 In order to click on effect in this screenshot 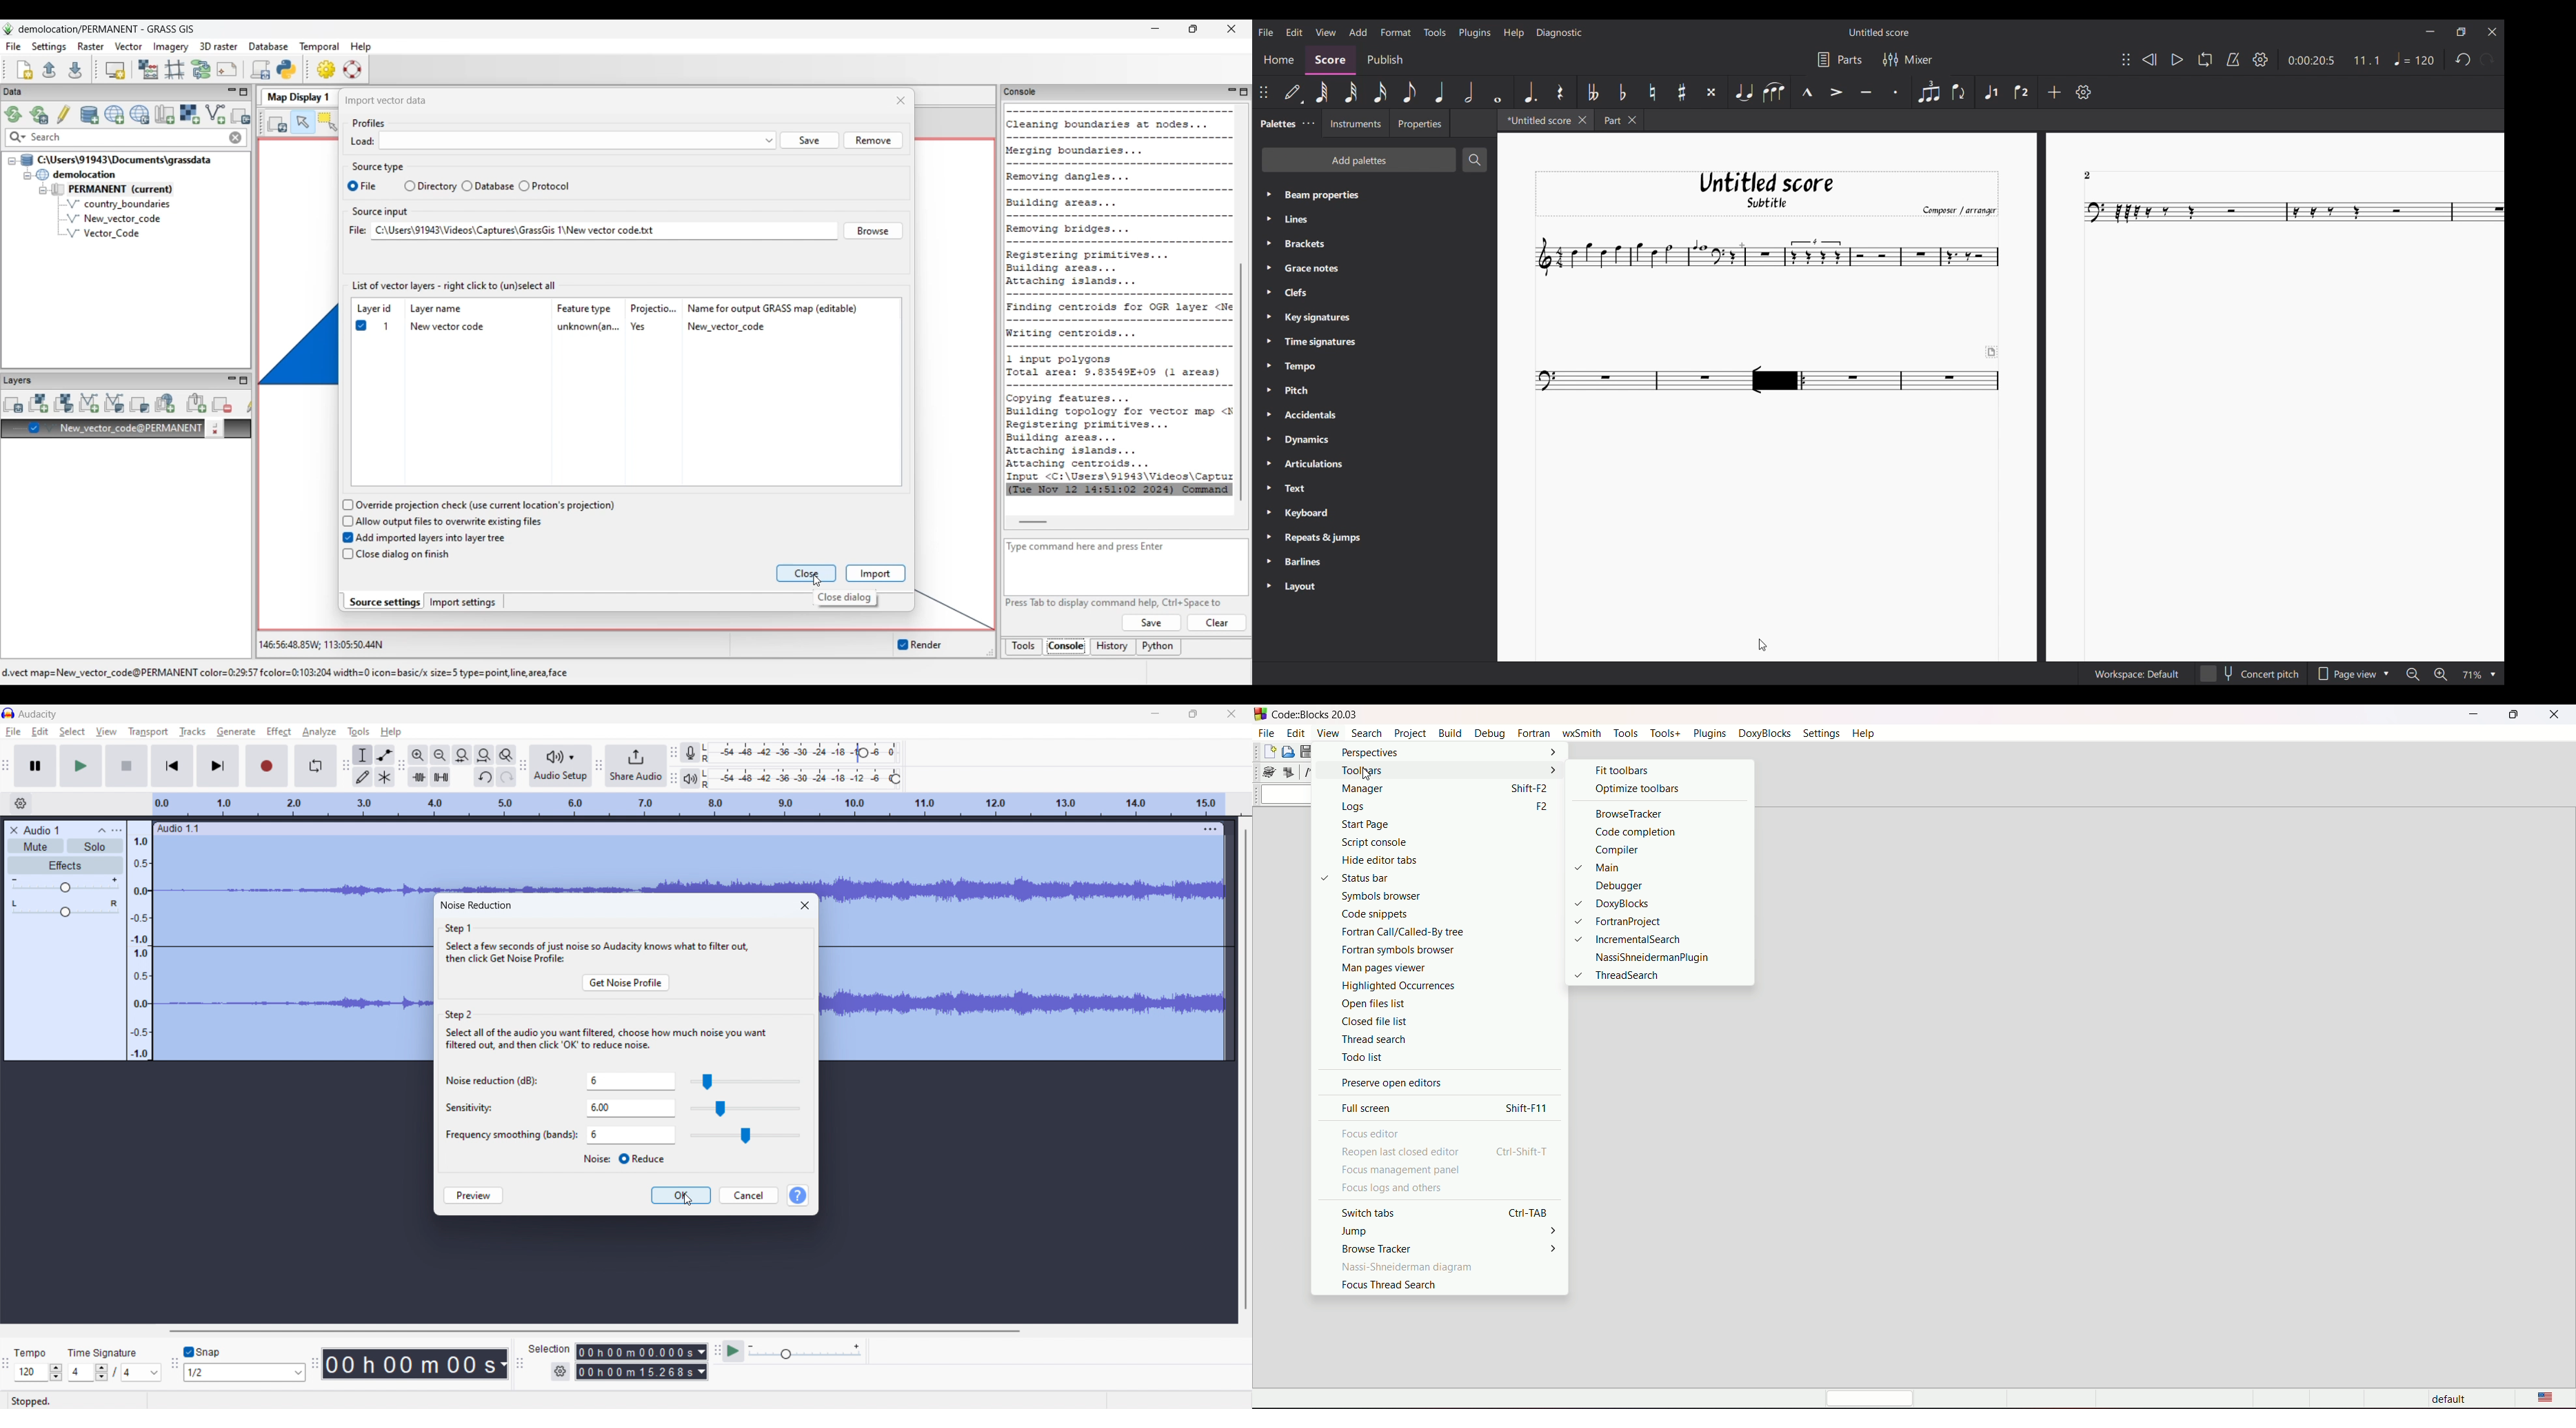, I will do `click(279, 732)`.